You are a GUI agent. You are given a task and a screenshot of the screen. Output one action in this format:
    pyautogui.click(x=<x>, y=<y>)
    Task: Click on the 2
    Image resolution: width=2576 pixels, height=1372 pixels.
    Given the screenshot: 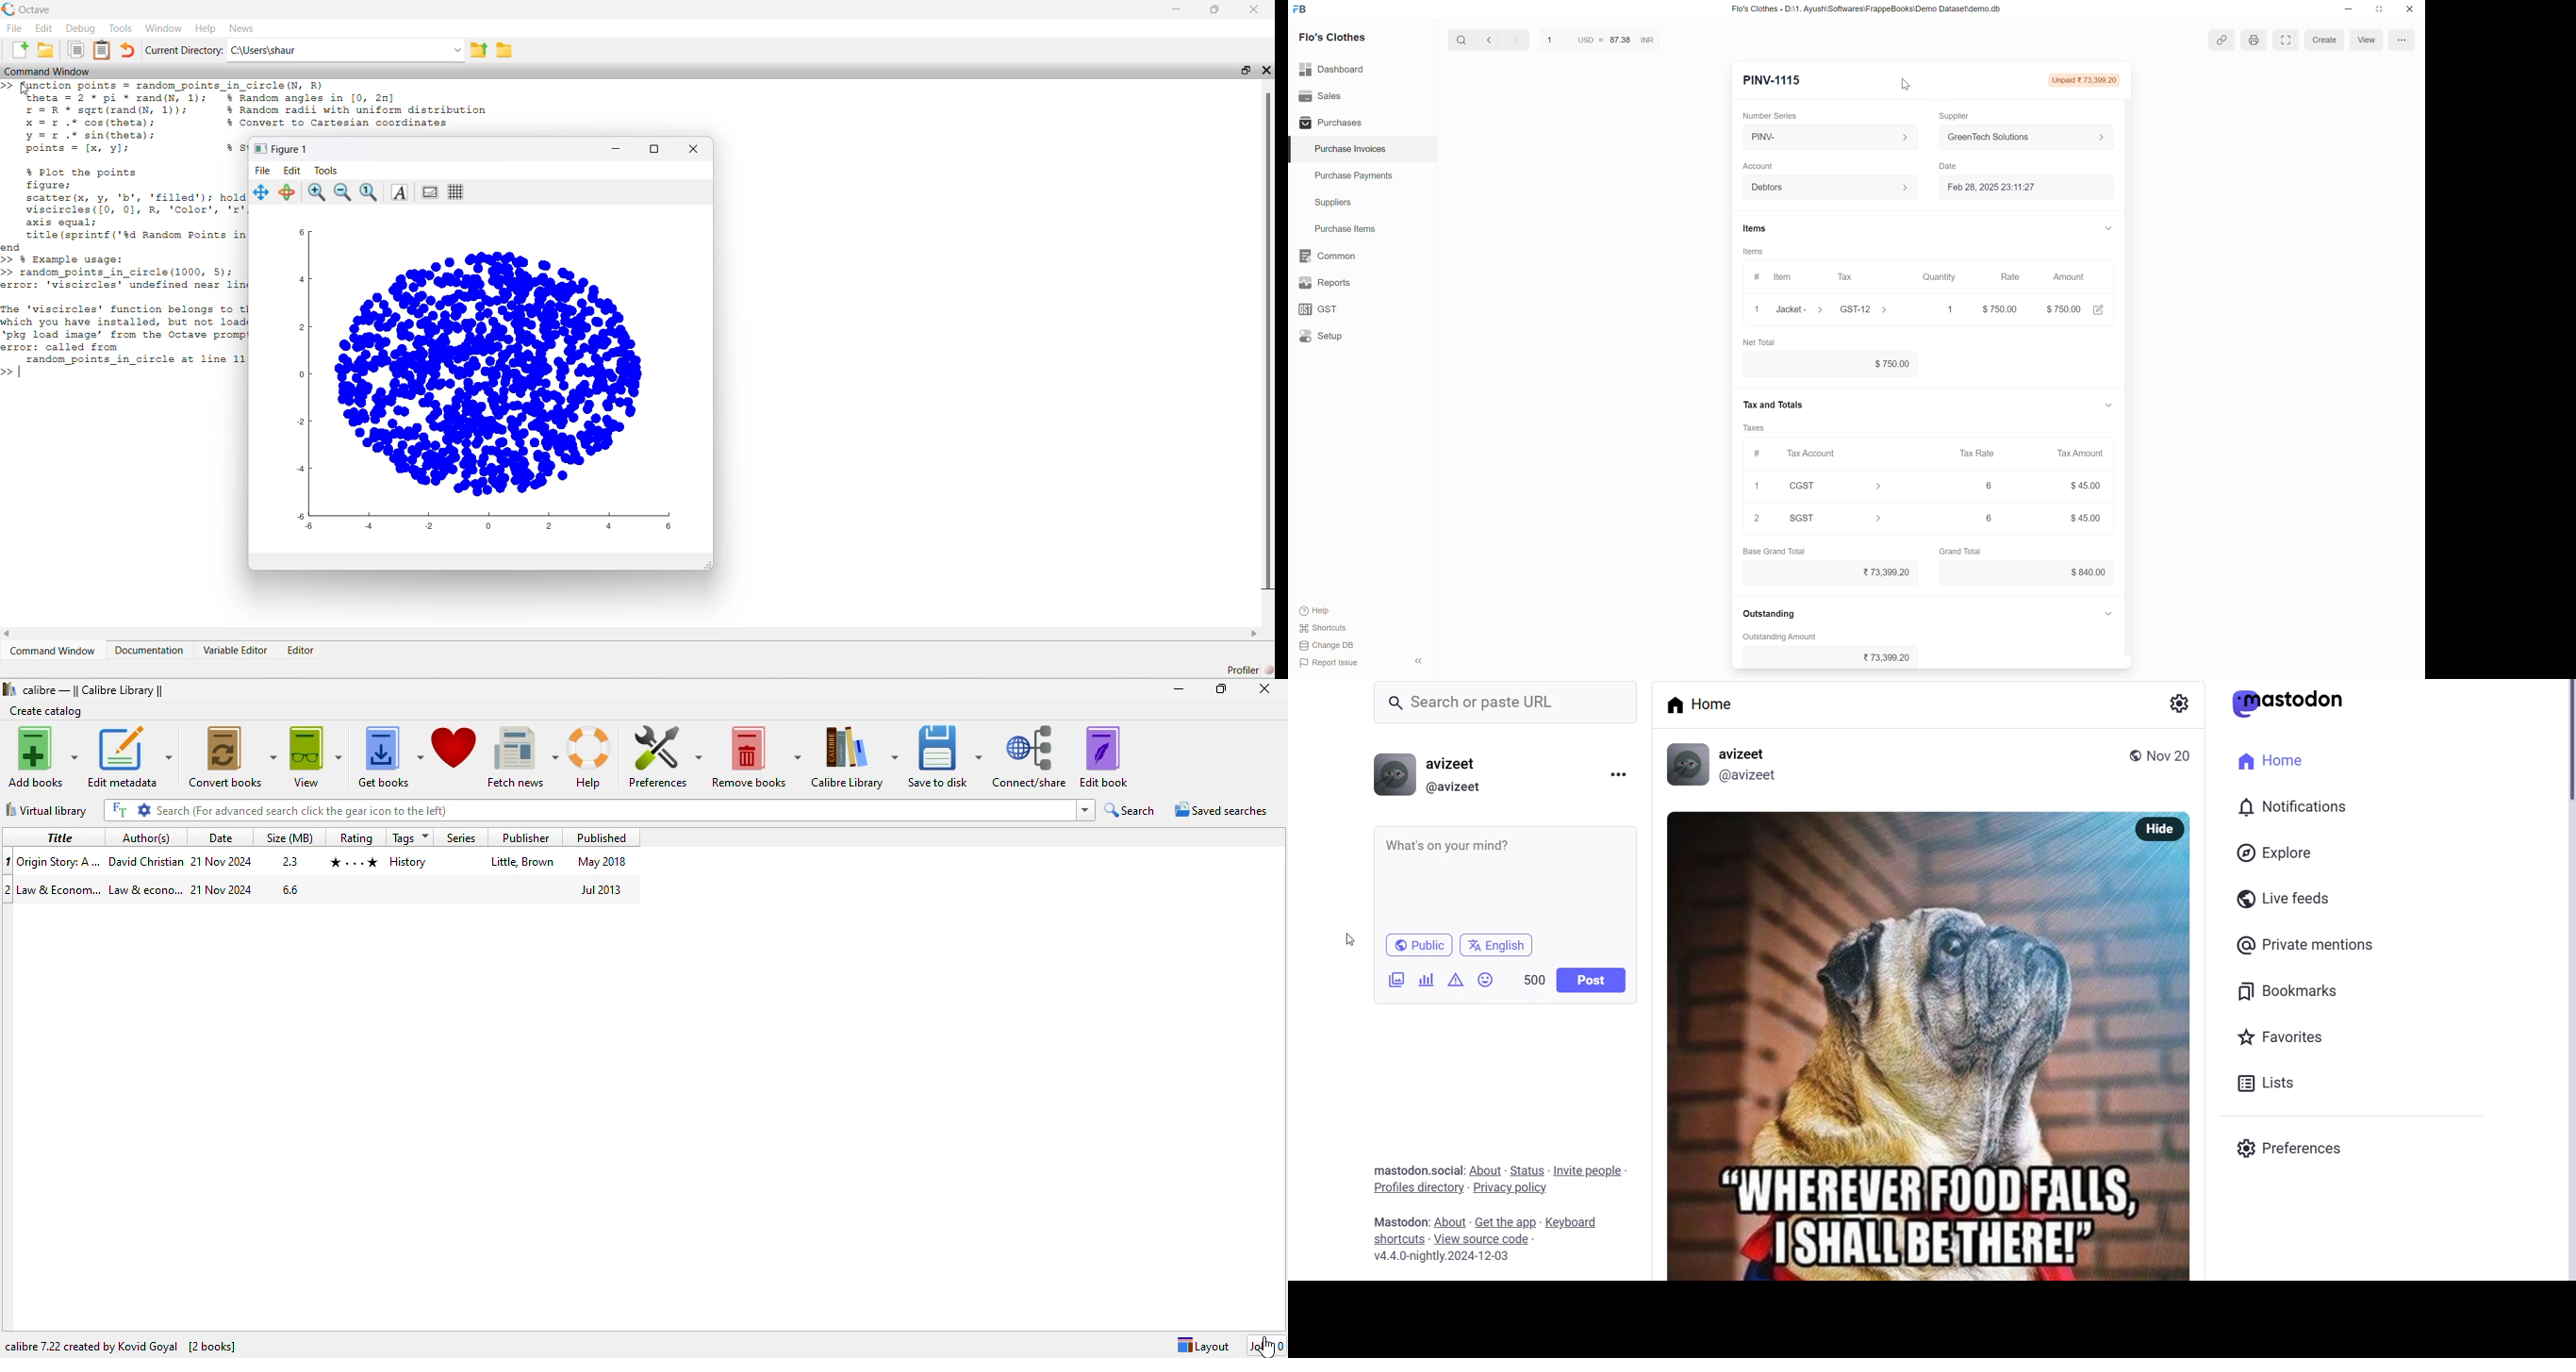 What is the action you would take?
    pyautogui.click(x=1758, y=518)
    